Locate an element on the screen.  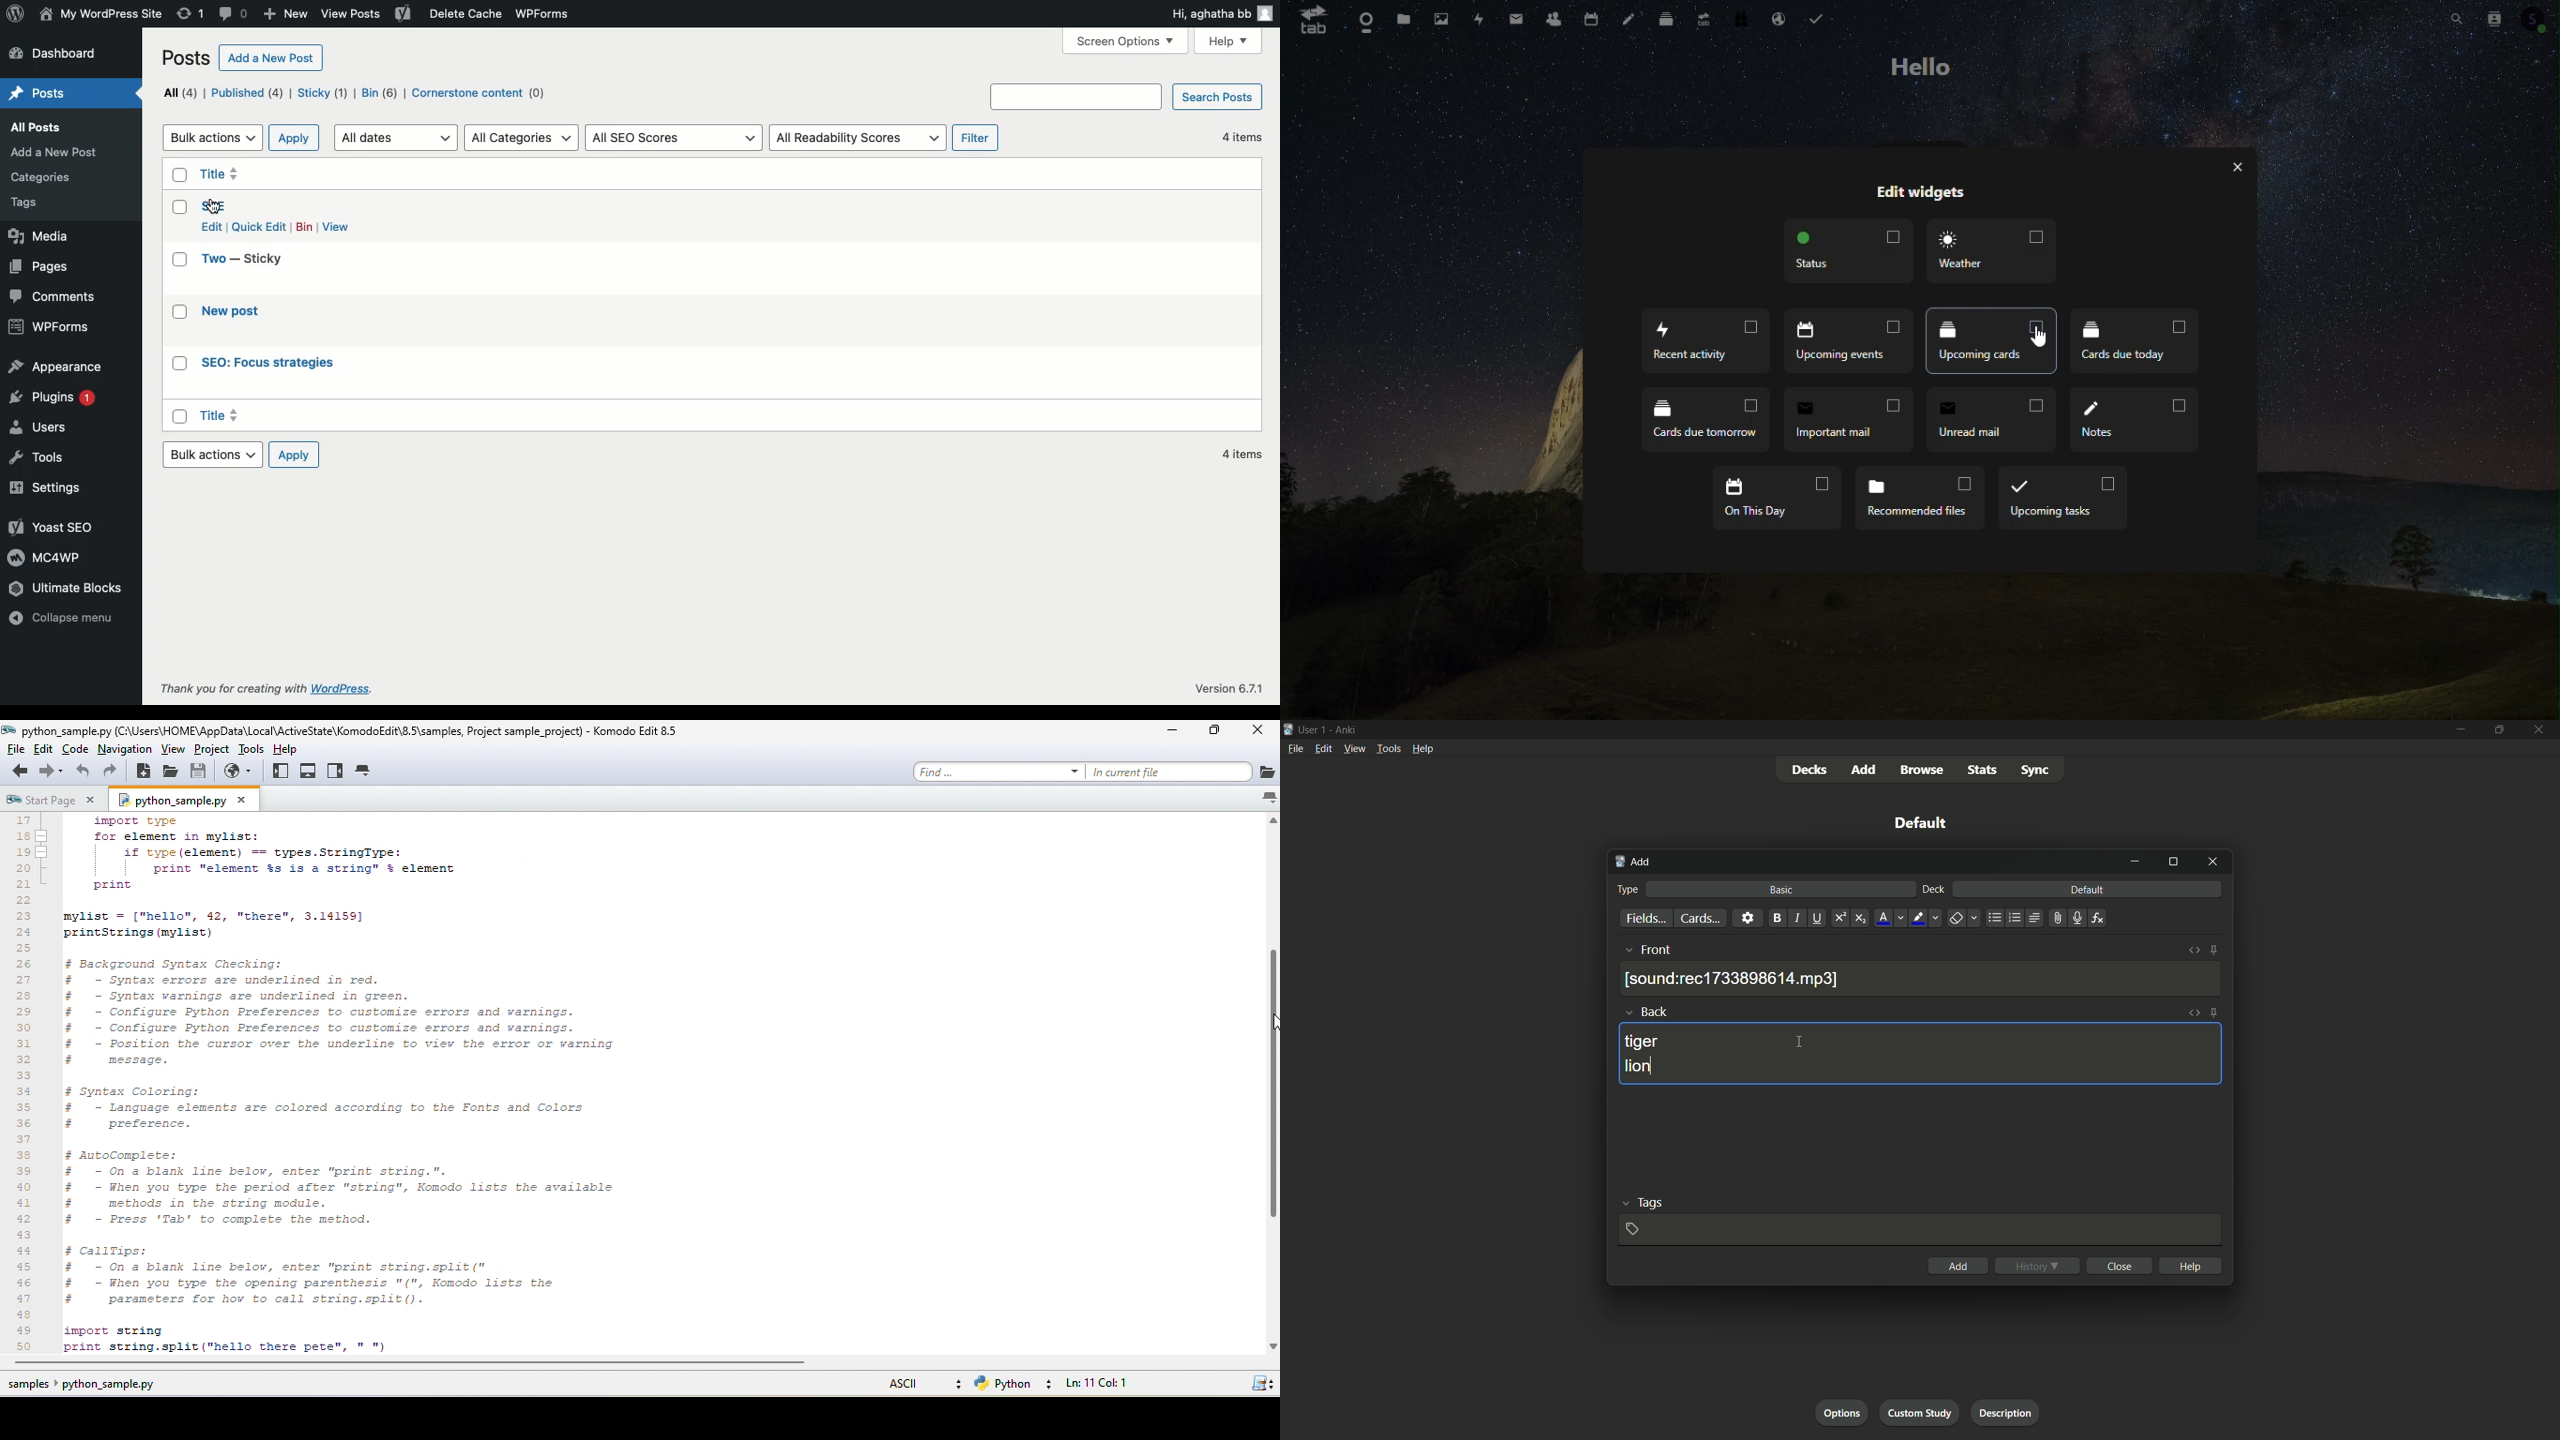
New is located at coordinates (286, 15).